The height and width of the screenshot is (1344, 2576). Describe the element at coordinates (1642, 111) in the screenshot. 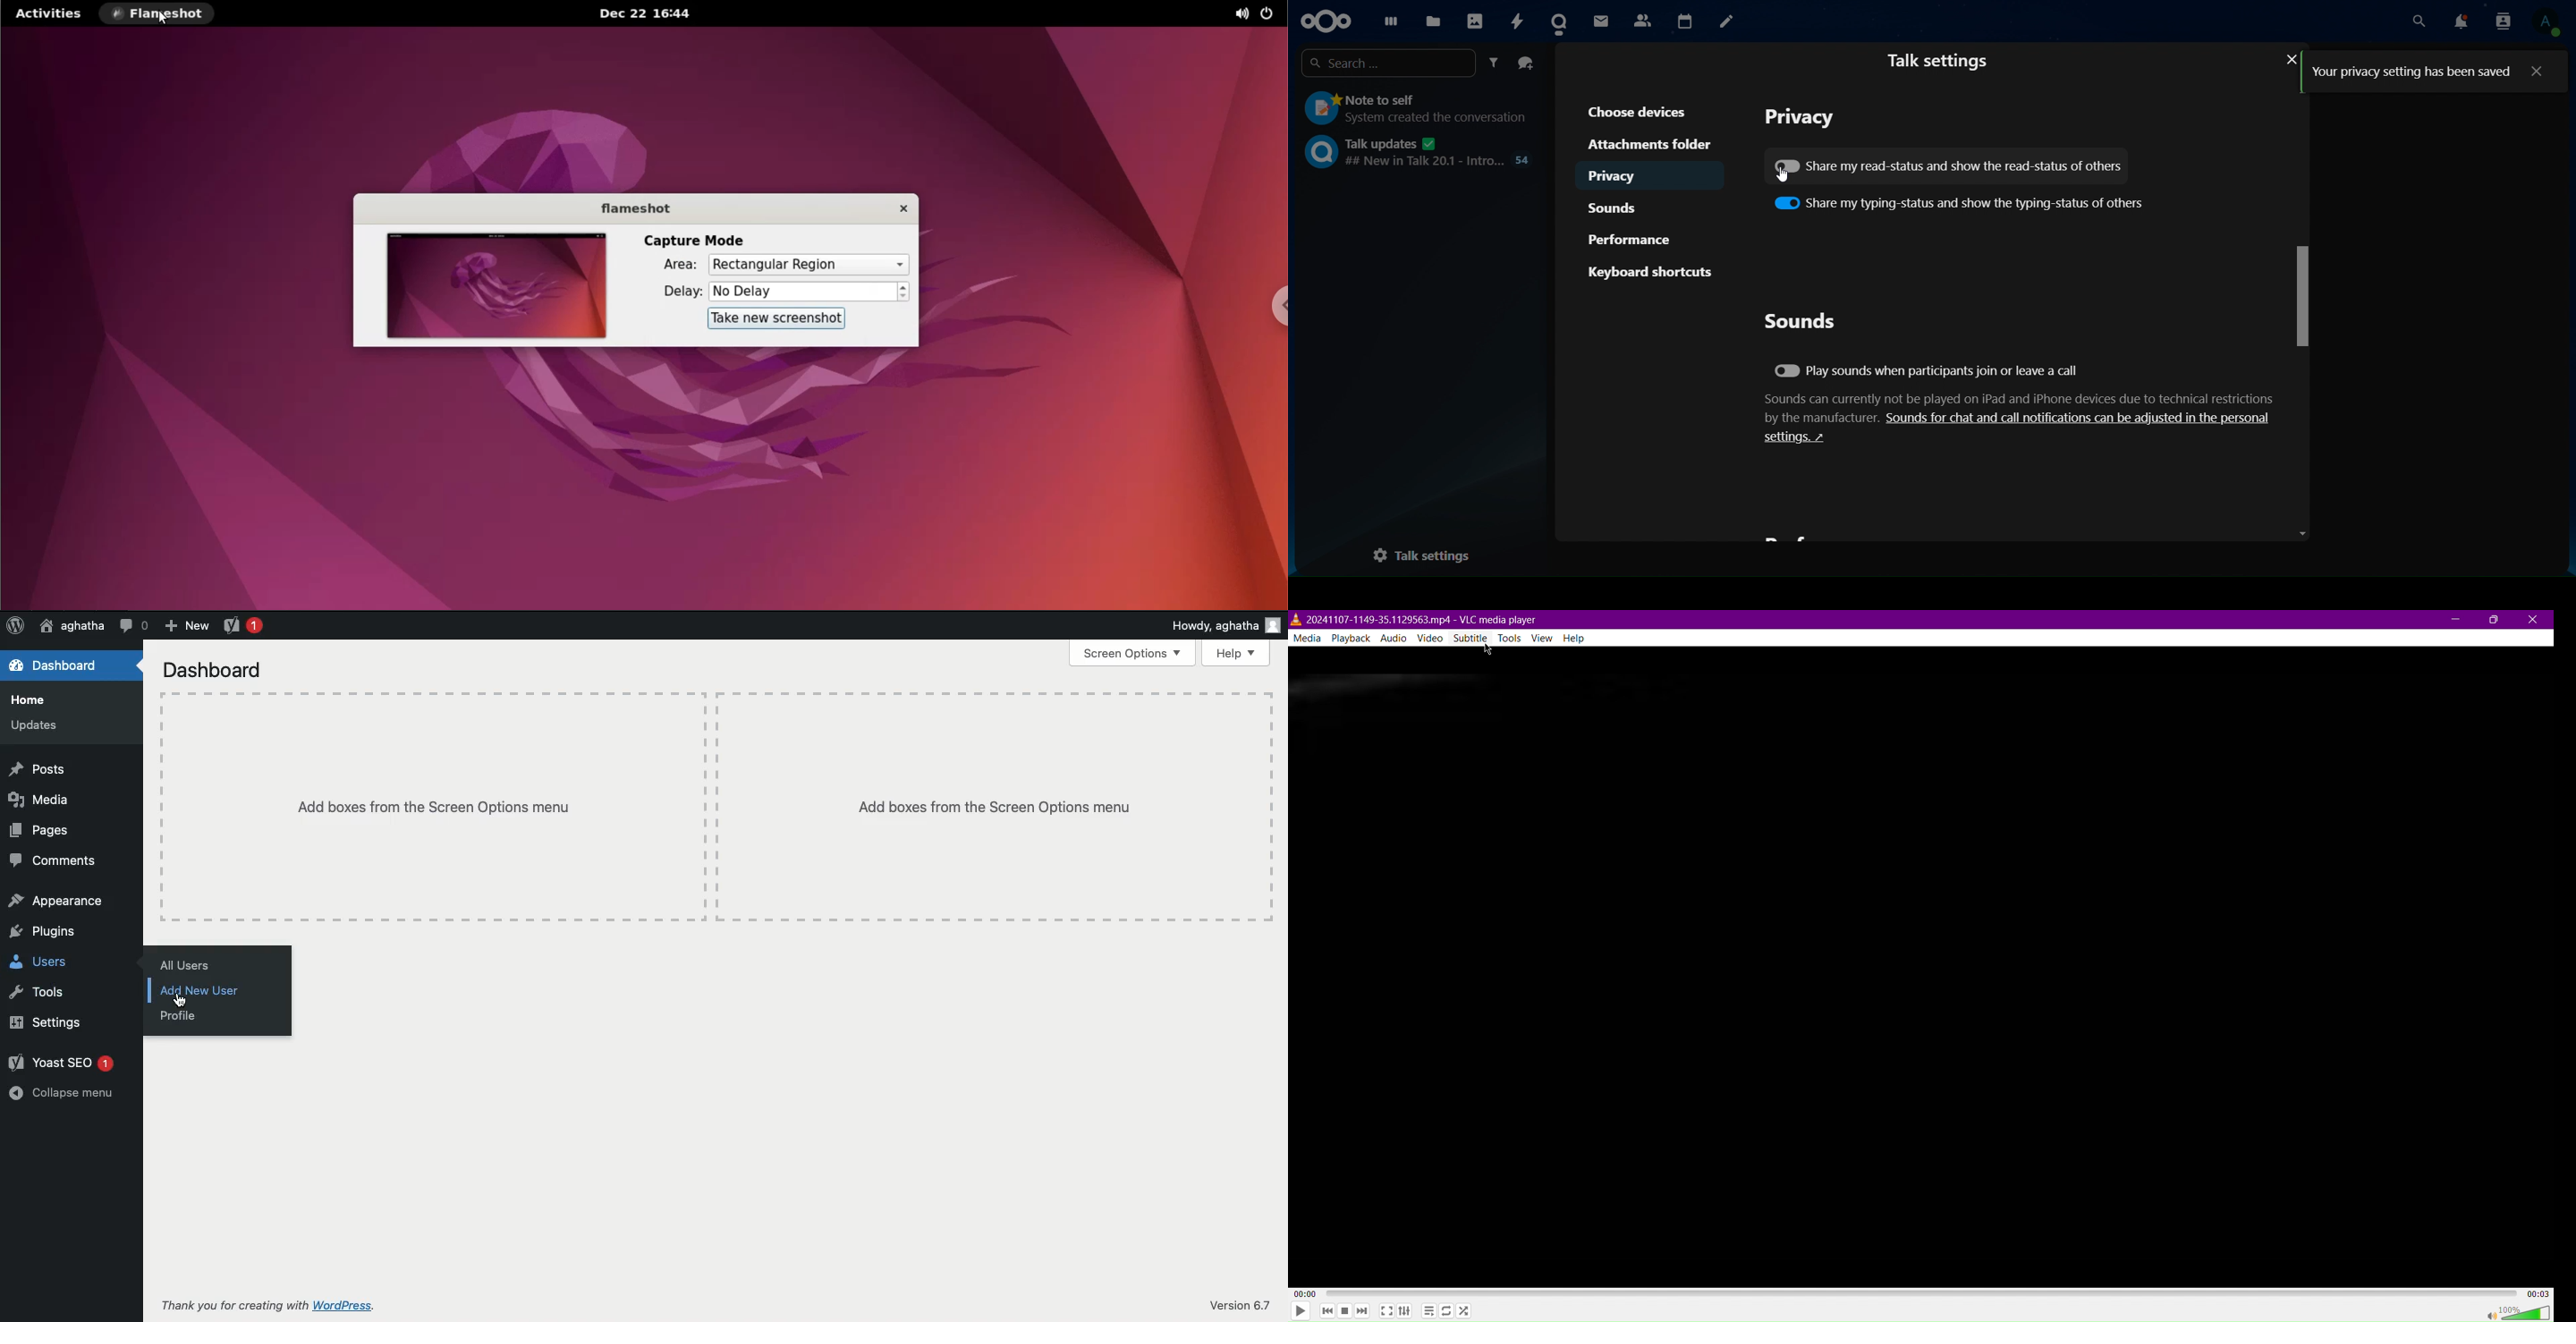

I see `choose devices` at that location.